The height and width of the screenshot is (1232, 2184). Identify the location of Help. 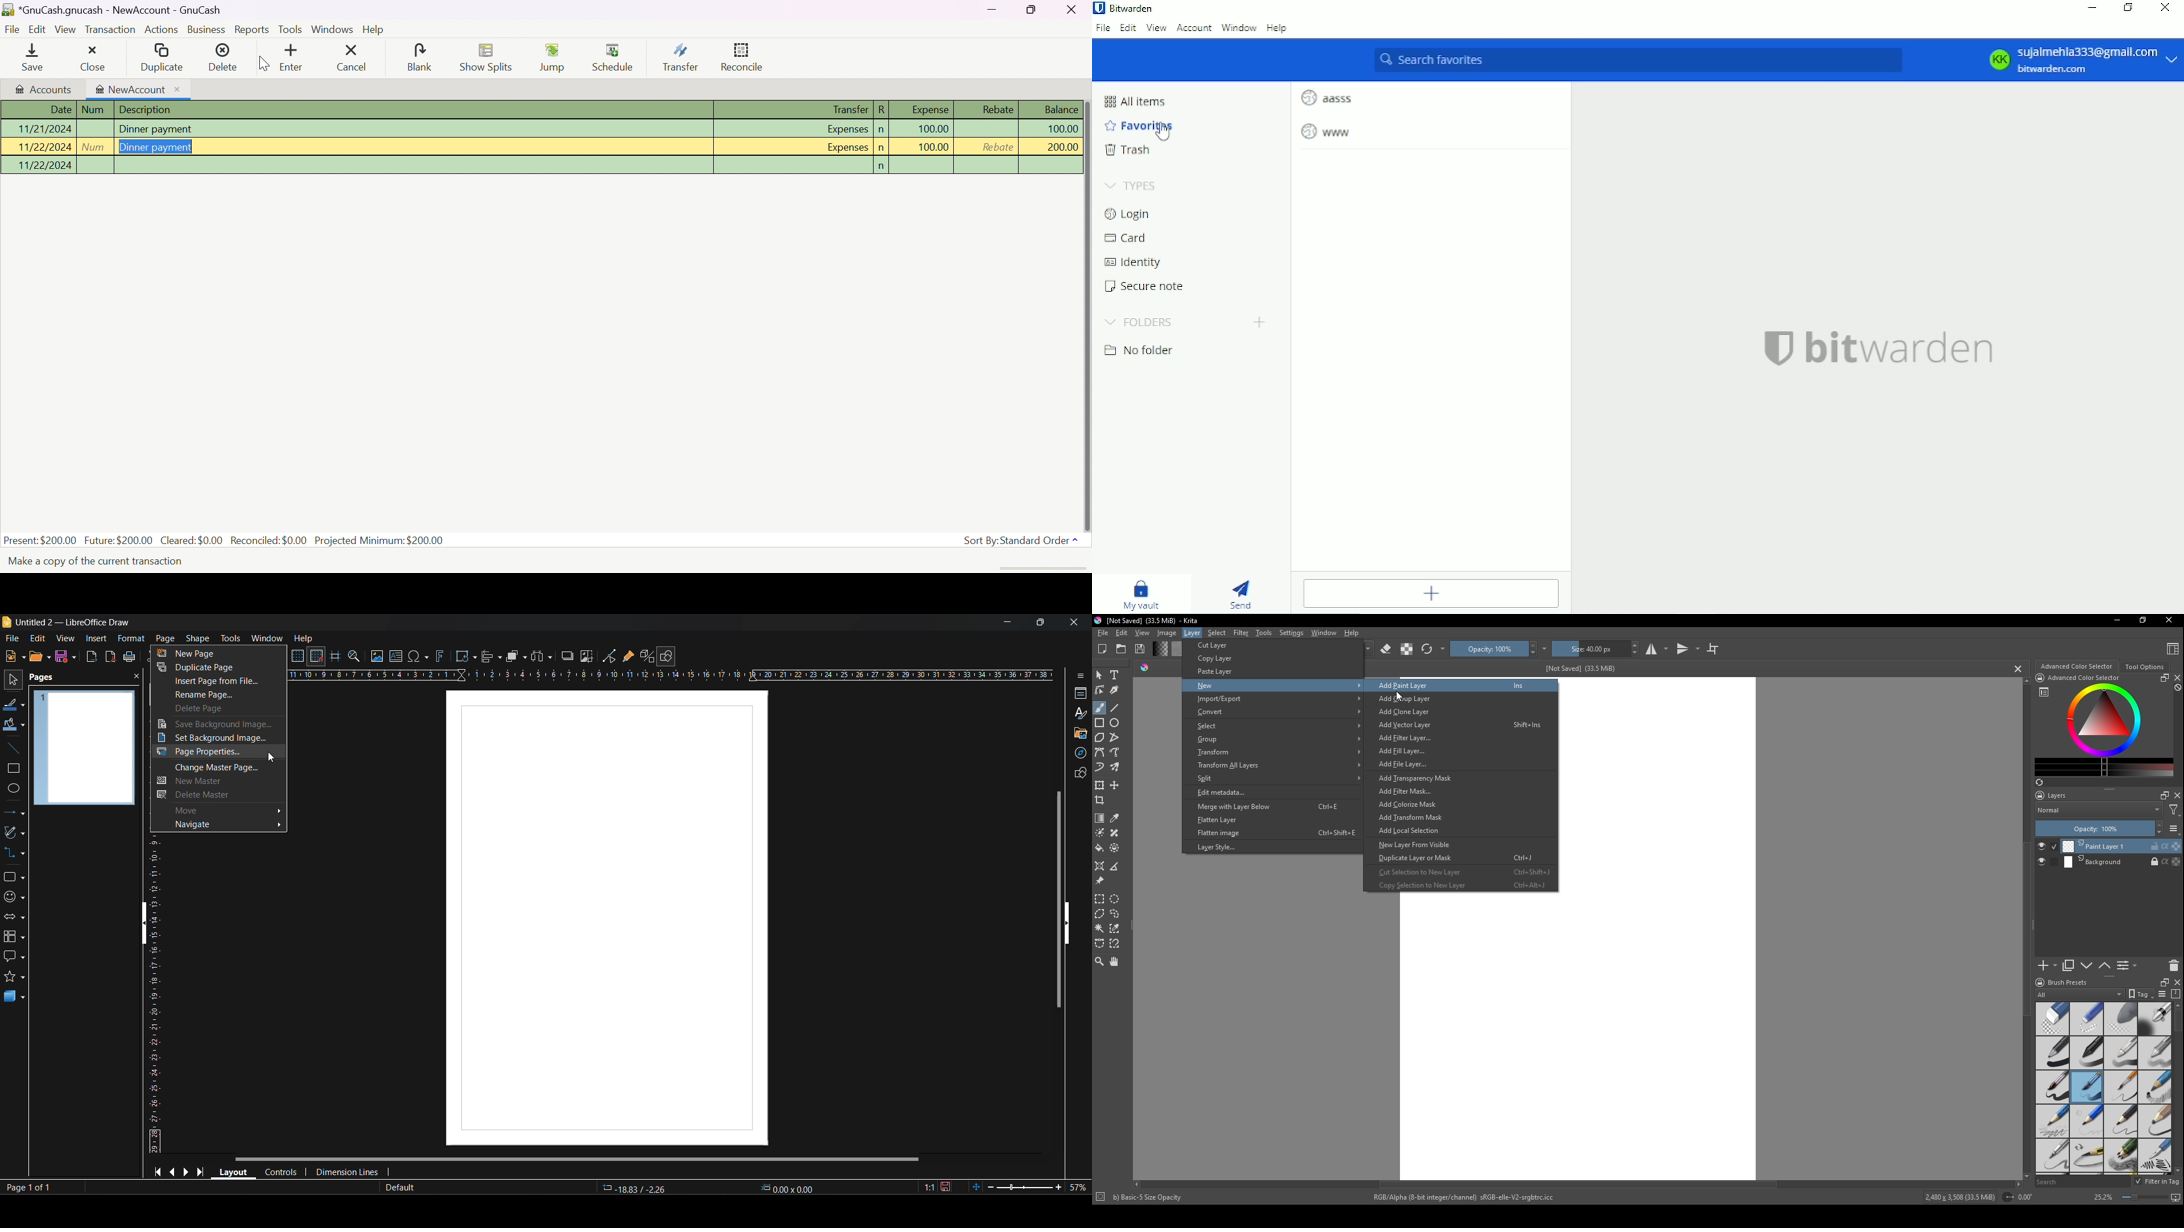
(374, 30).